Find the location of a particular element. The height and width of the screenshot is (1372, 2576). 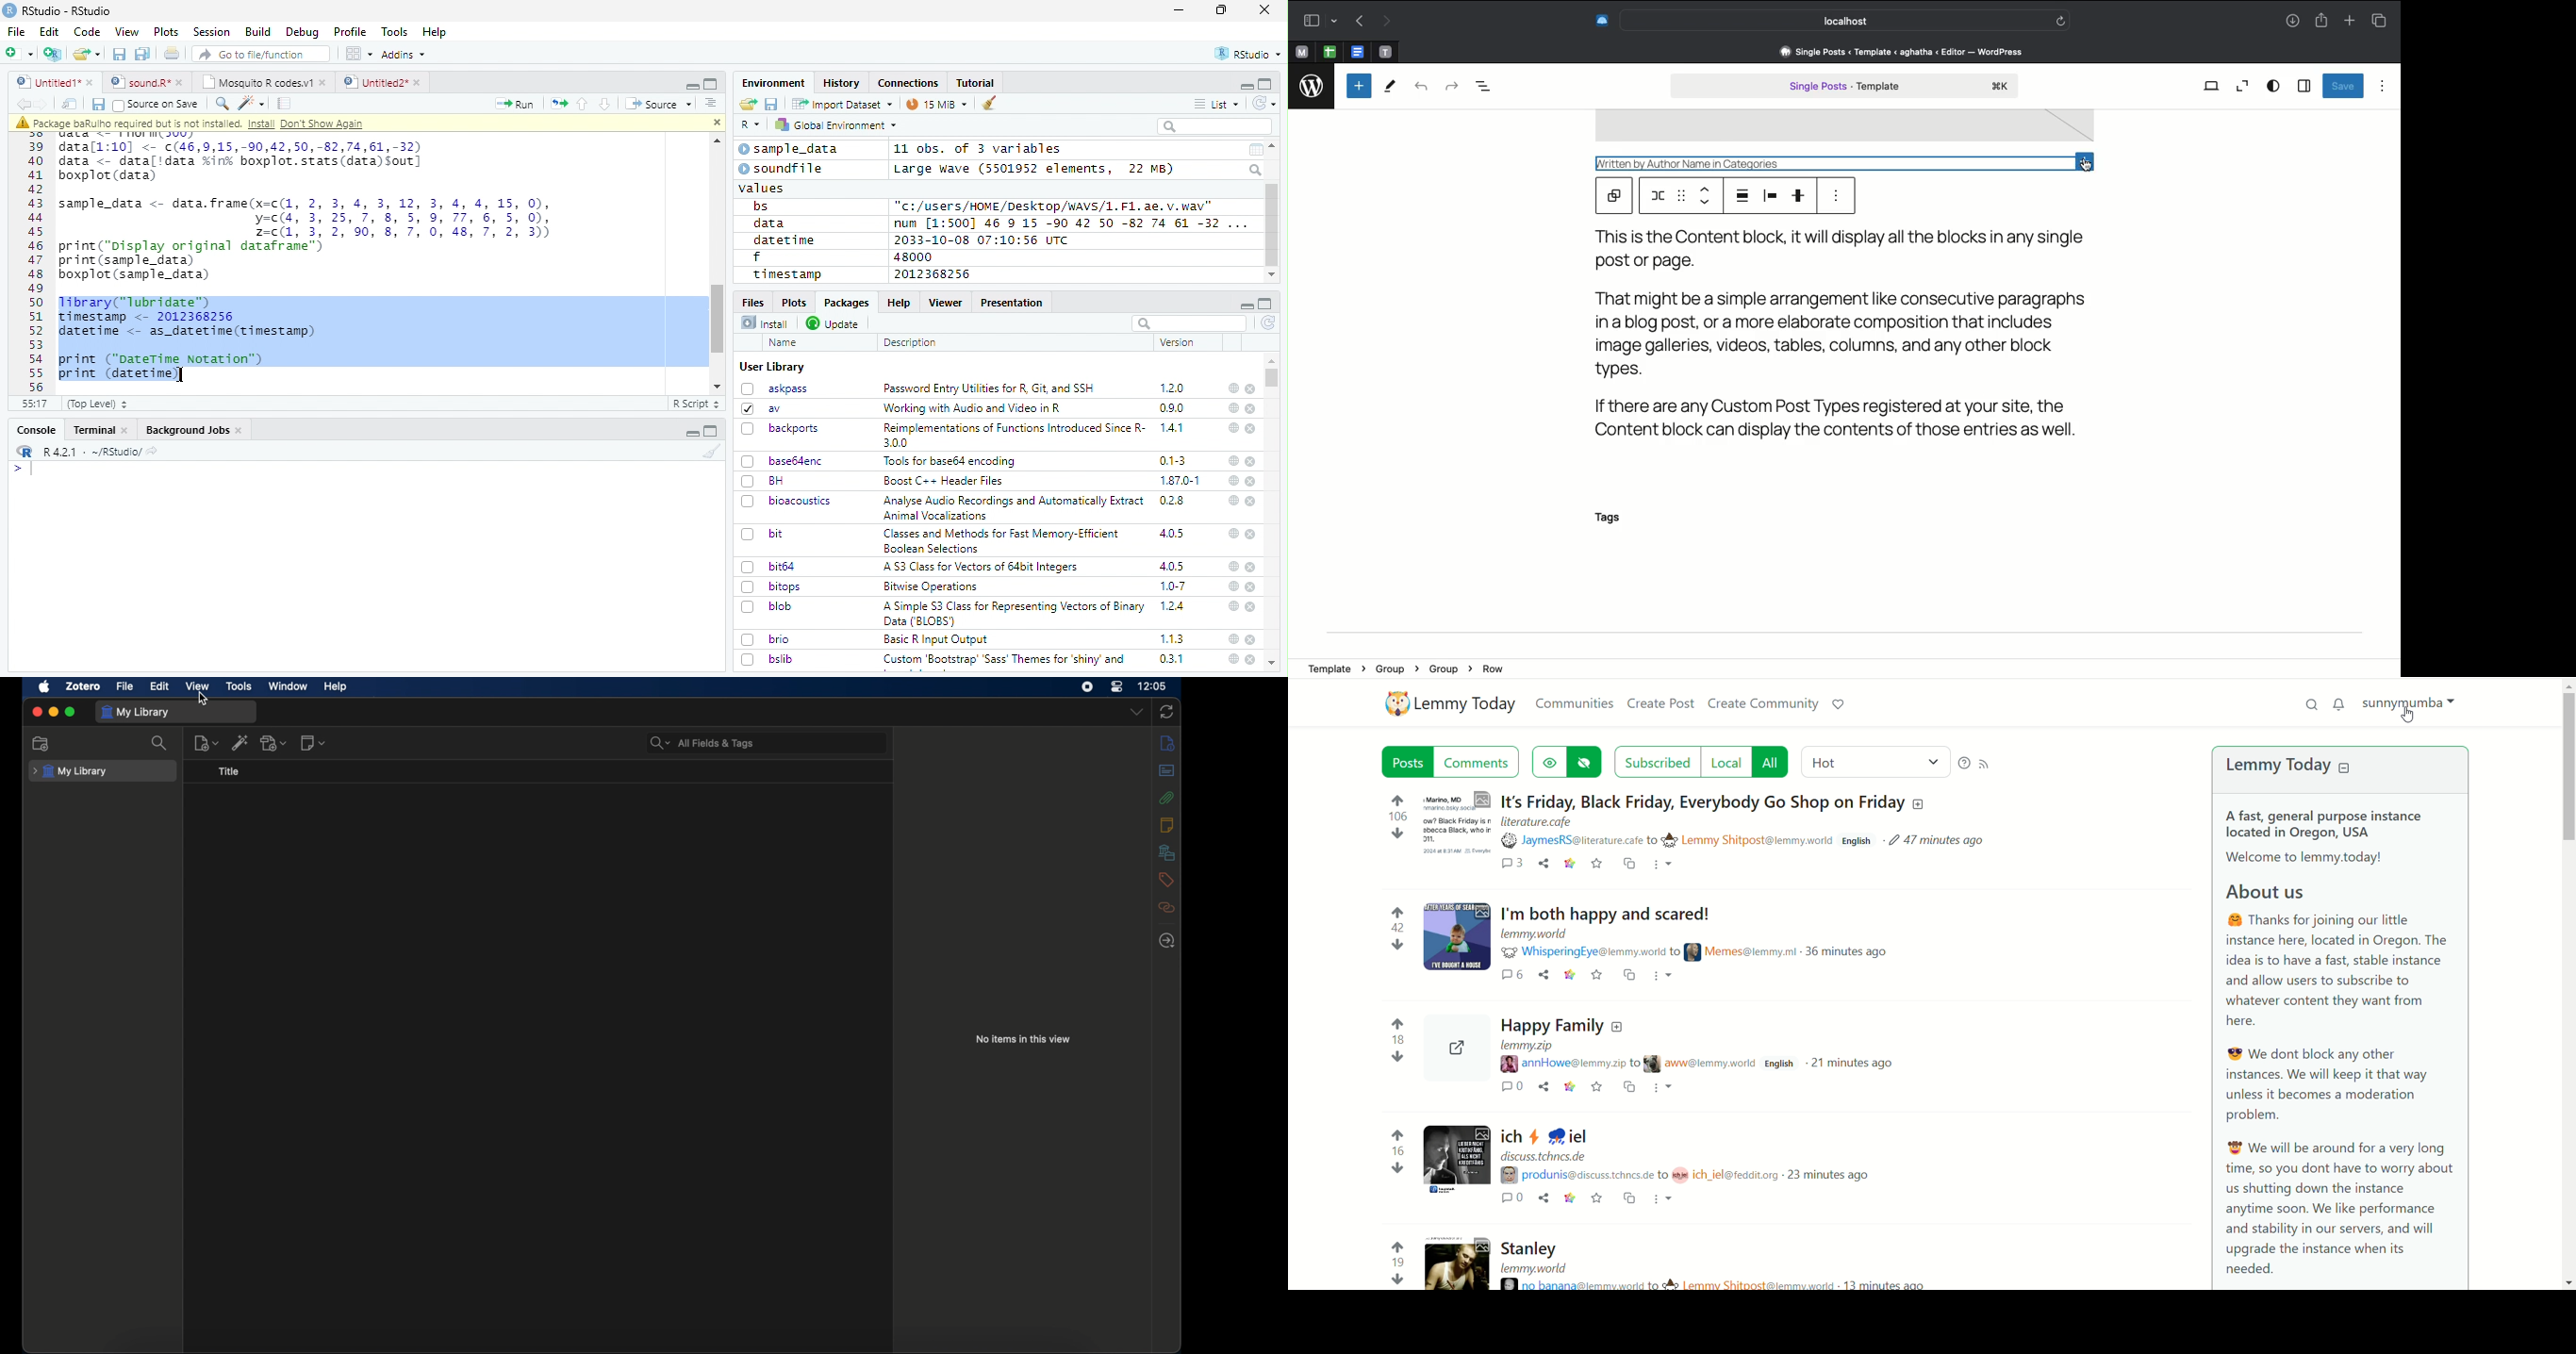

close is located at coordinates (1251, 429).